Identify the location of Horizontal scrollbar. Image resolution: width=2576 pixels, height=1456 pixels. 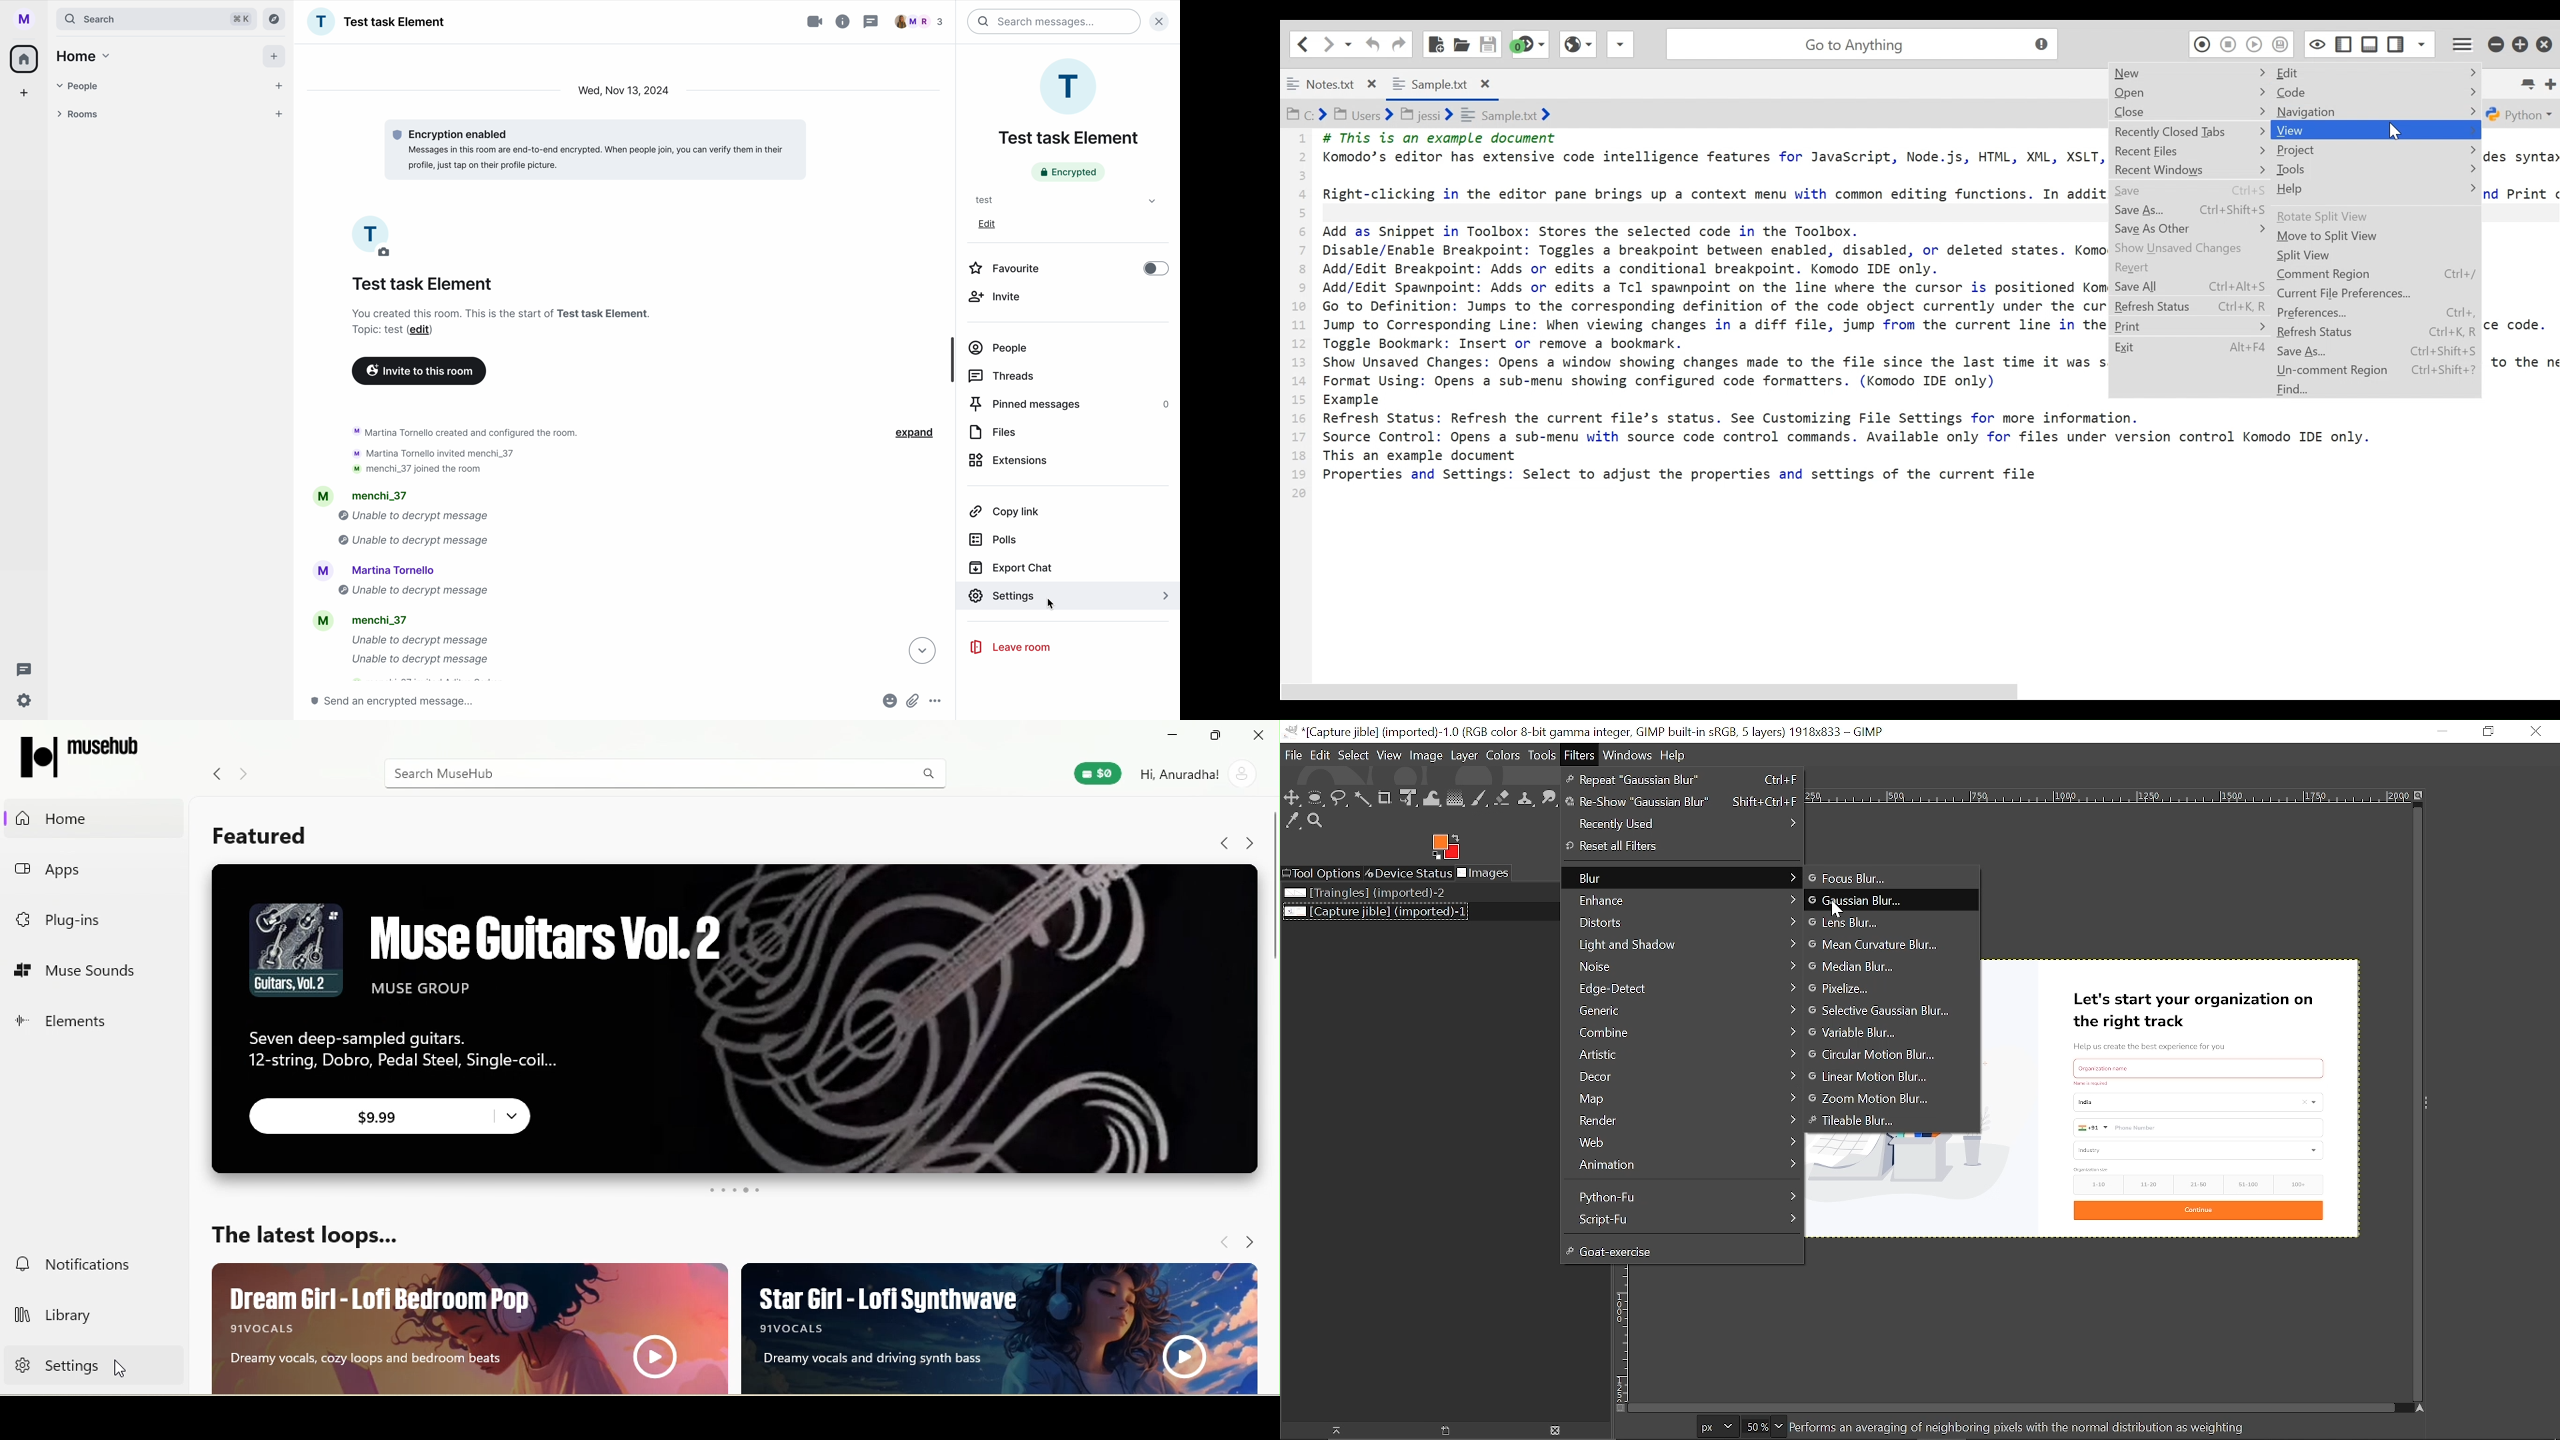
(2011, 1408).